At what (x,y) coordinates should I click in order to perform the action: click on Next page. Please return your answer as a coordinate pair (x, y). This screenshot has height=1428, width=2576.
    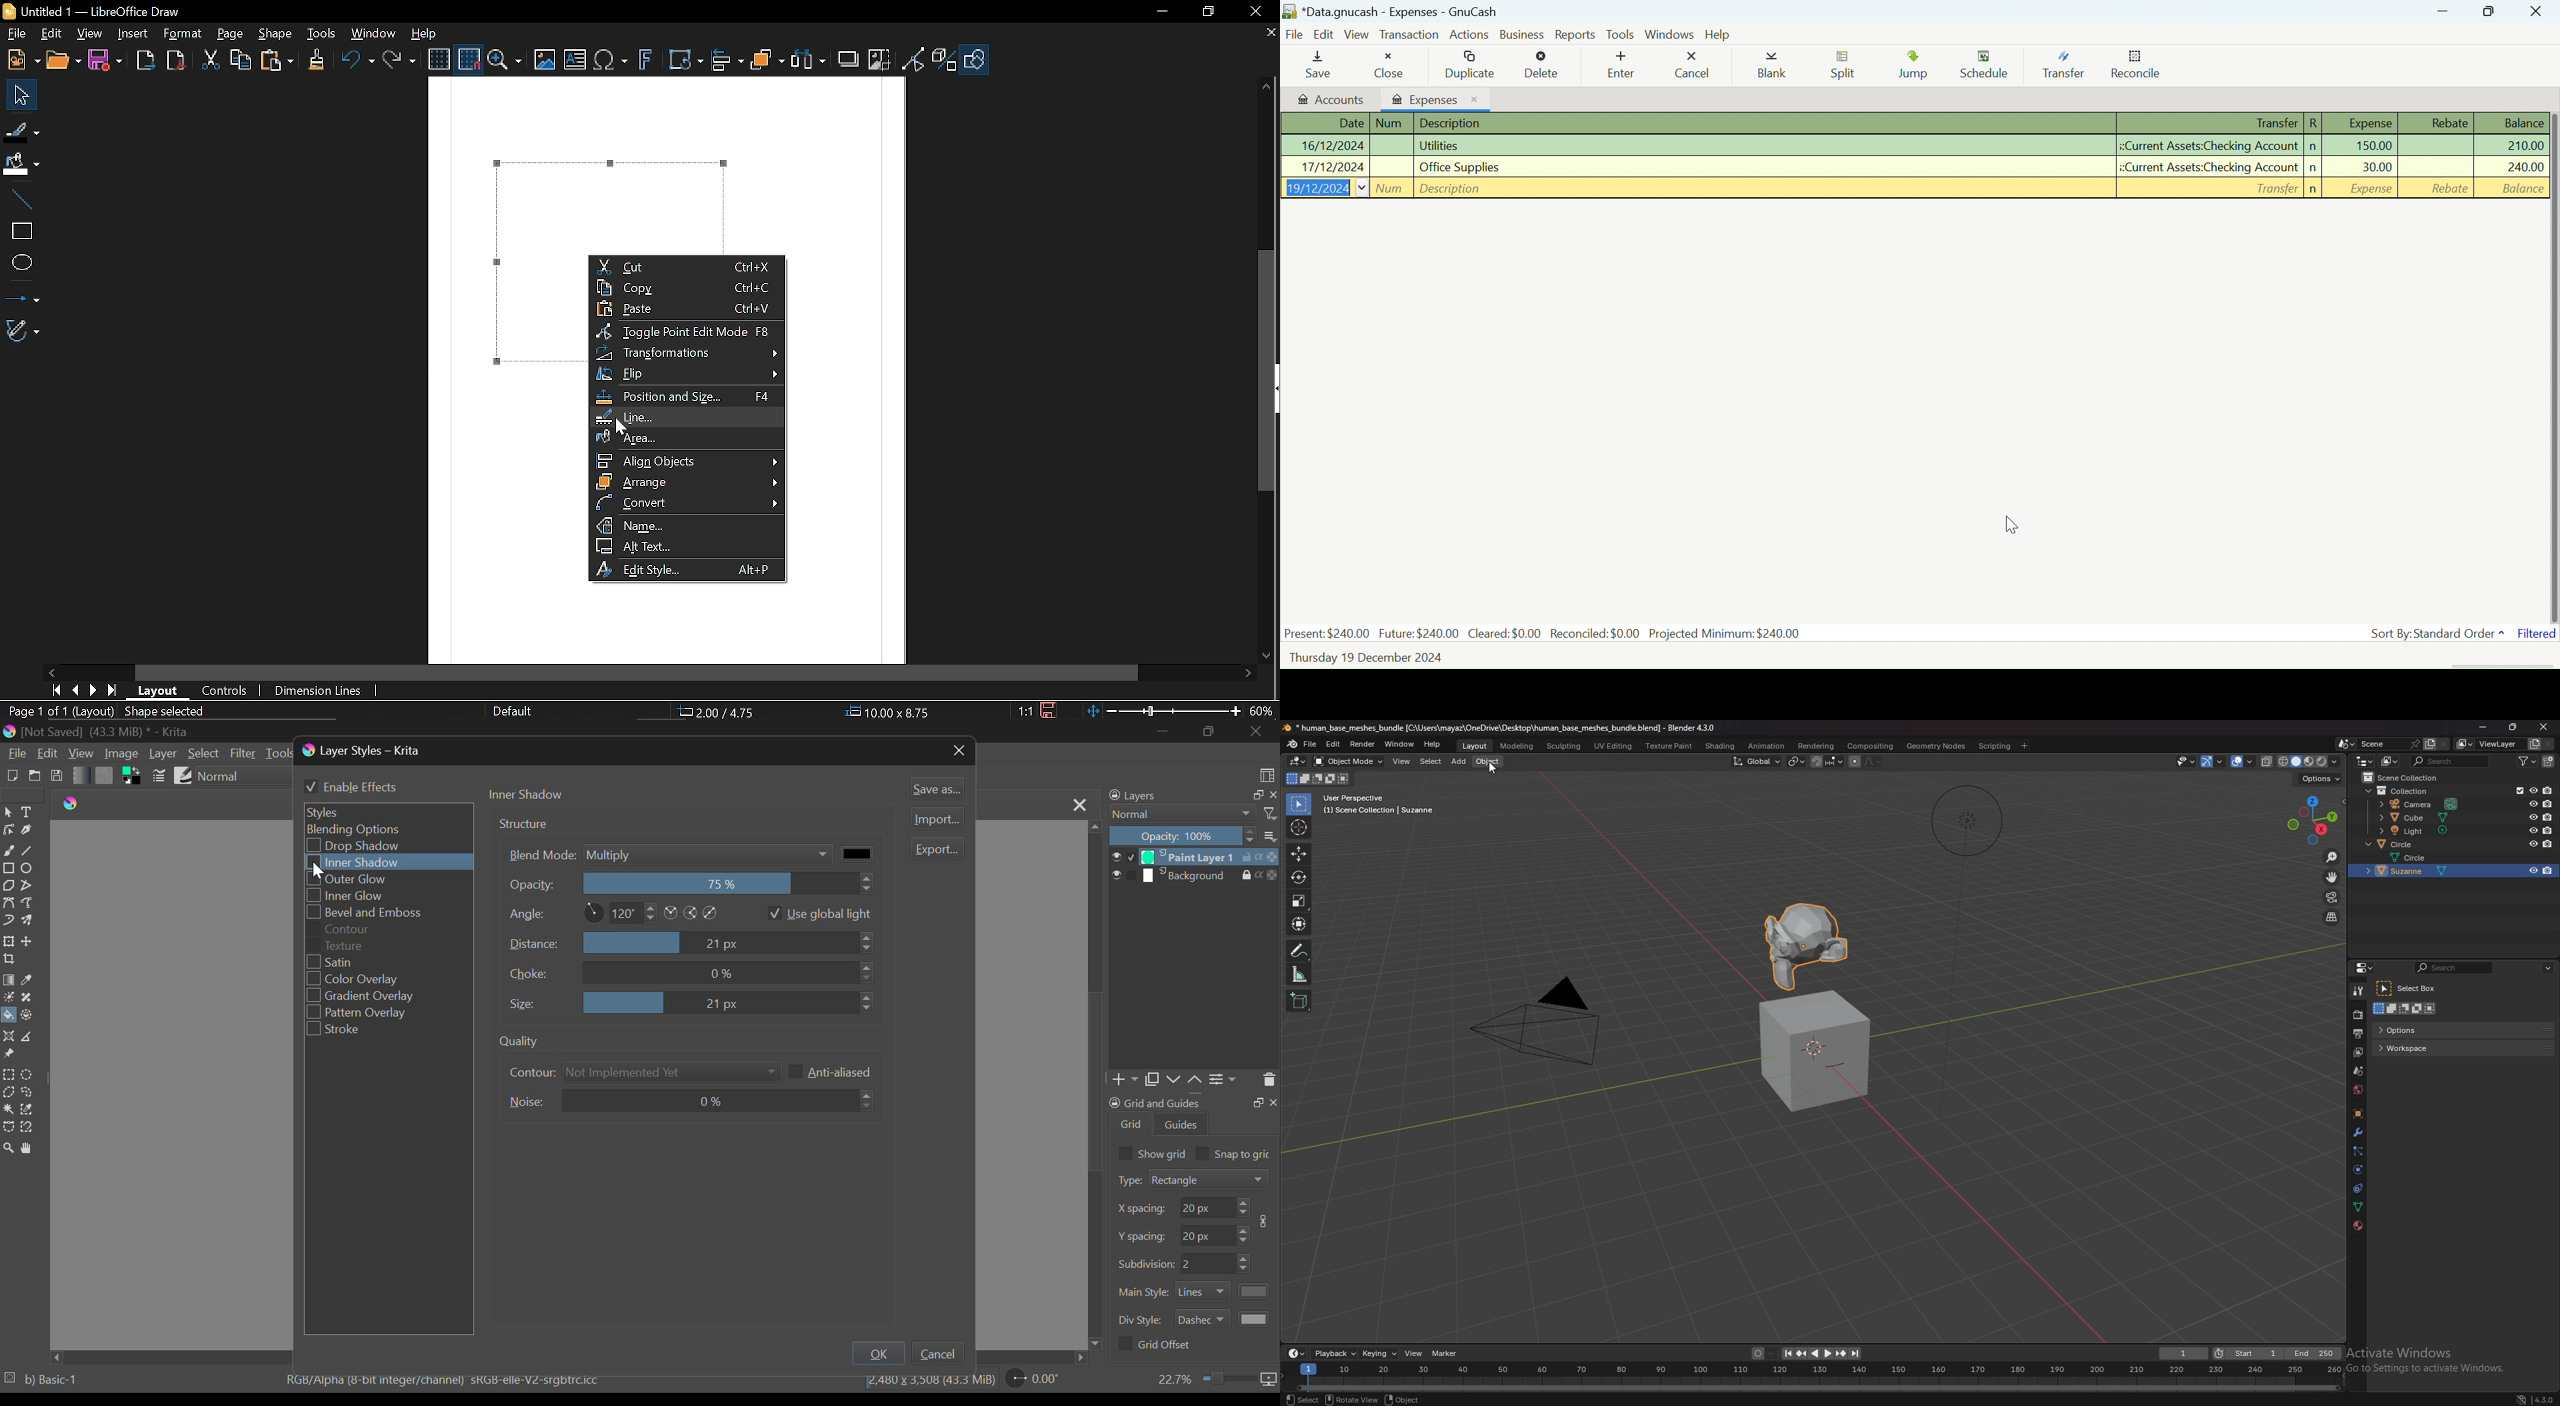
    Looking at the image, I should click on (97, 689).